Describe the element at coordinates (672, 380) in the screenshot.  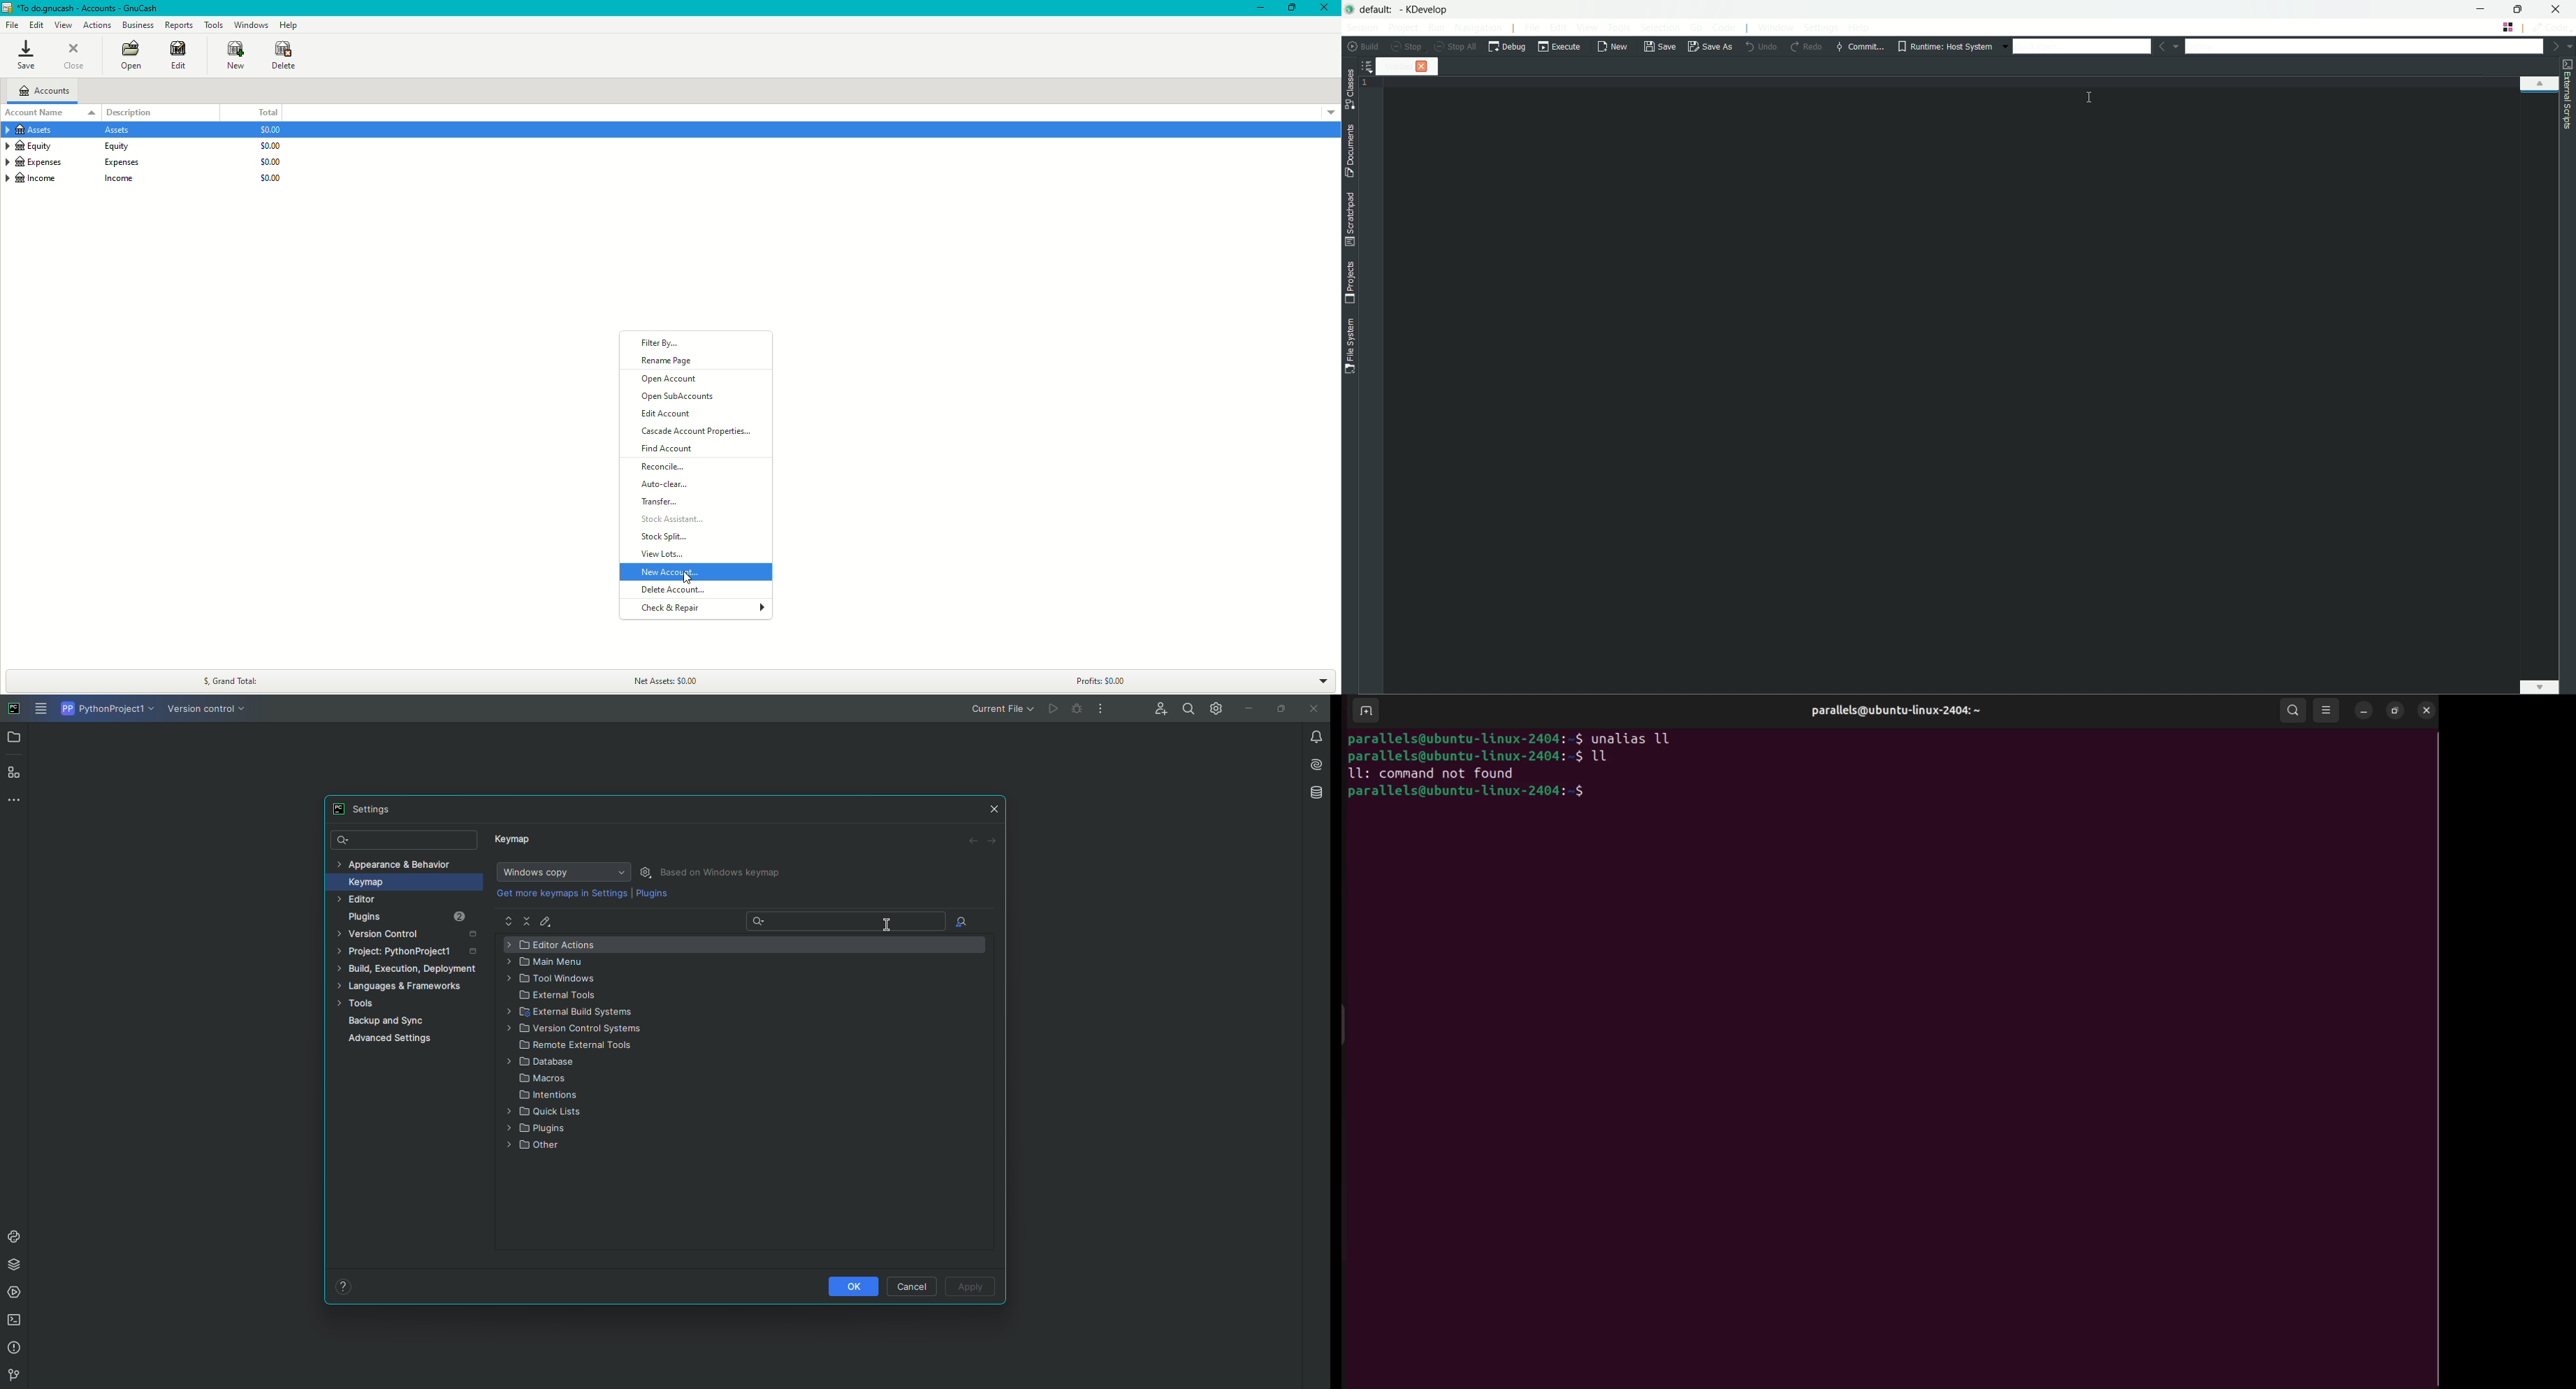
I see `Open Account` at that location.